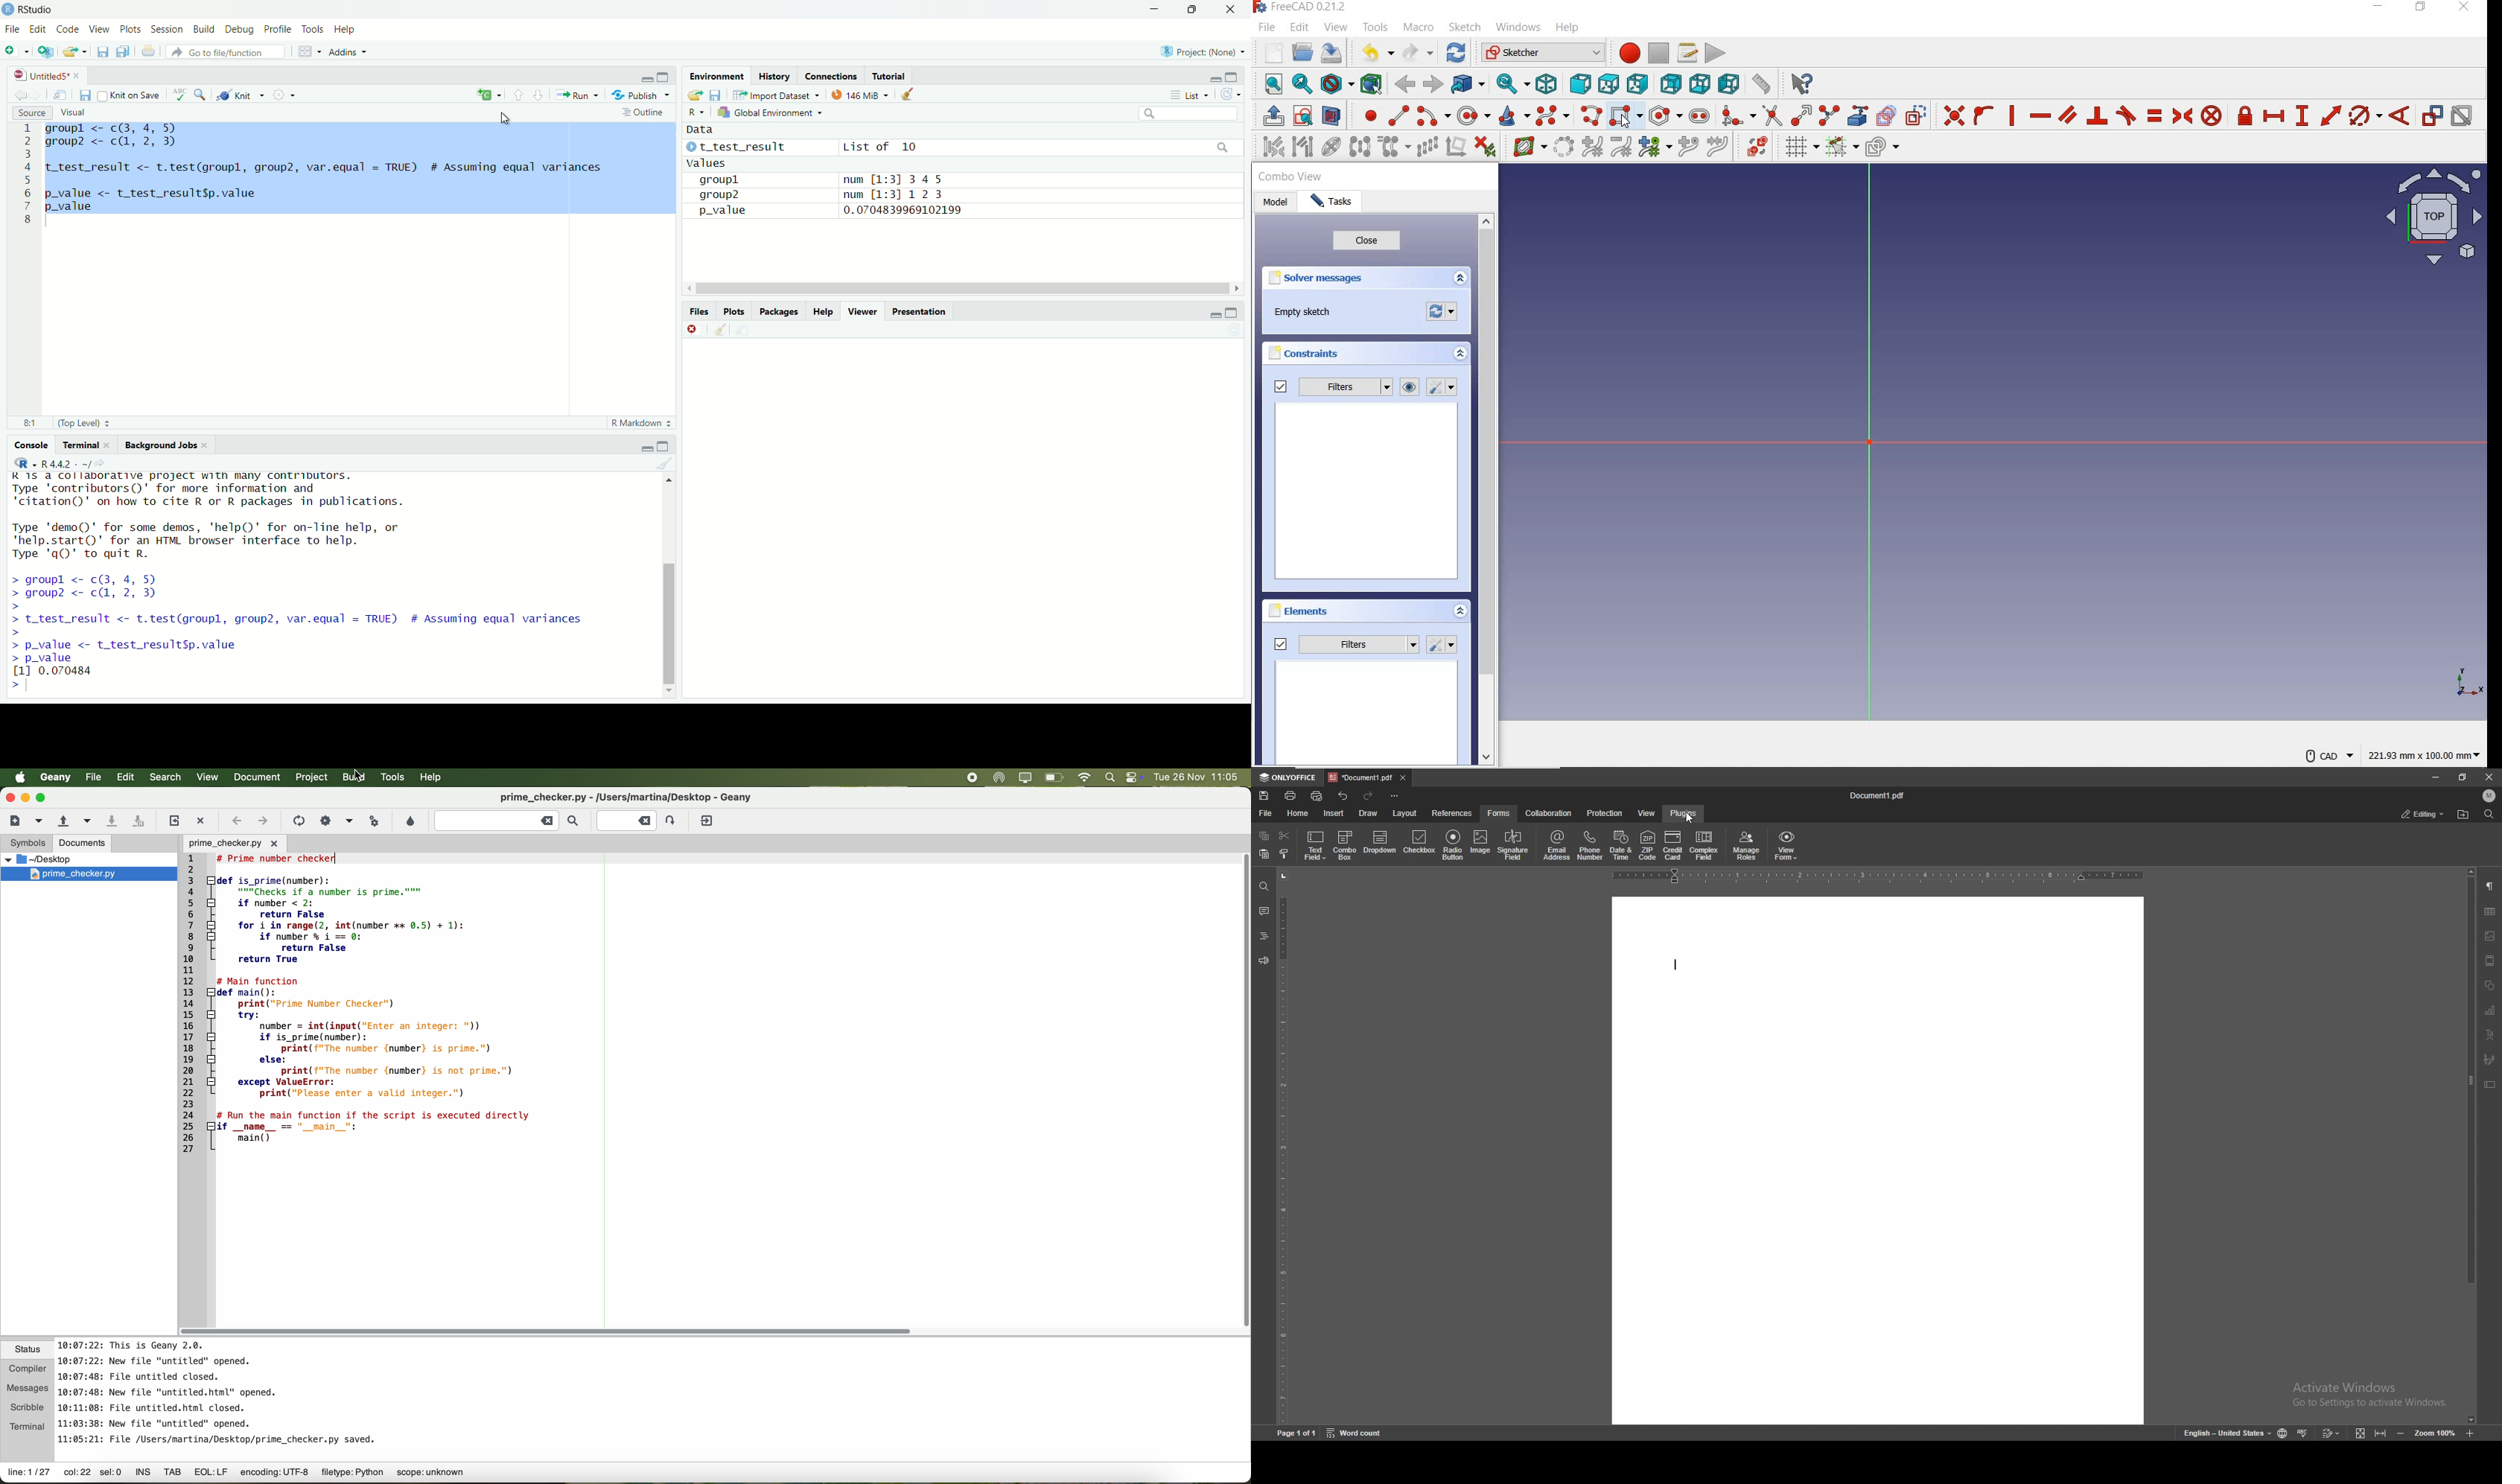 This screenshot has width=2520, height=1484. I want to click on insert, so click(1334, 813).